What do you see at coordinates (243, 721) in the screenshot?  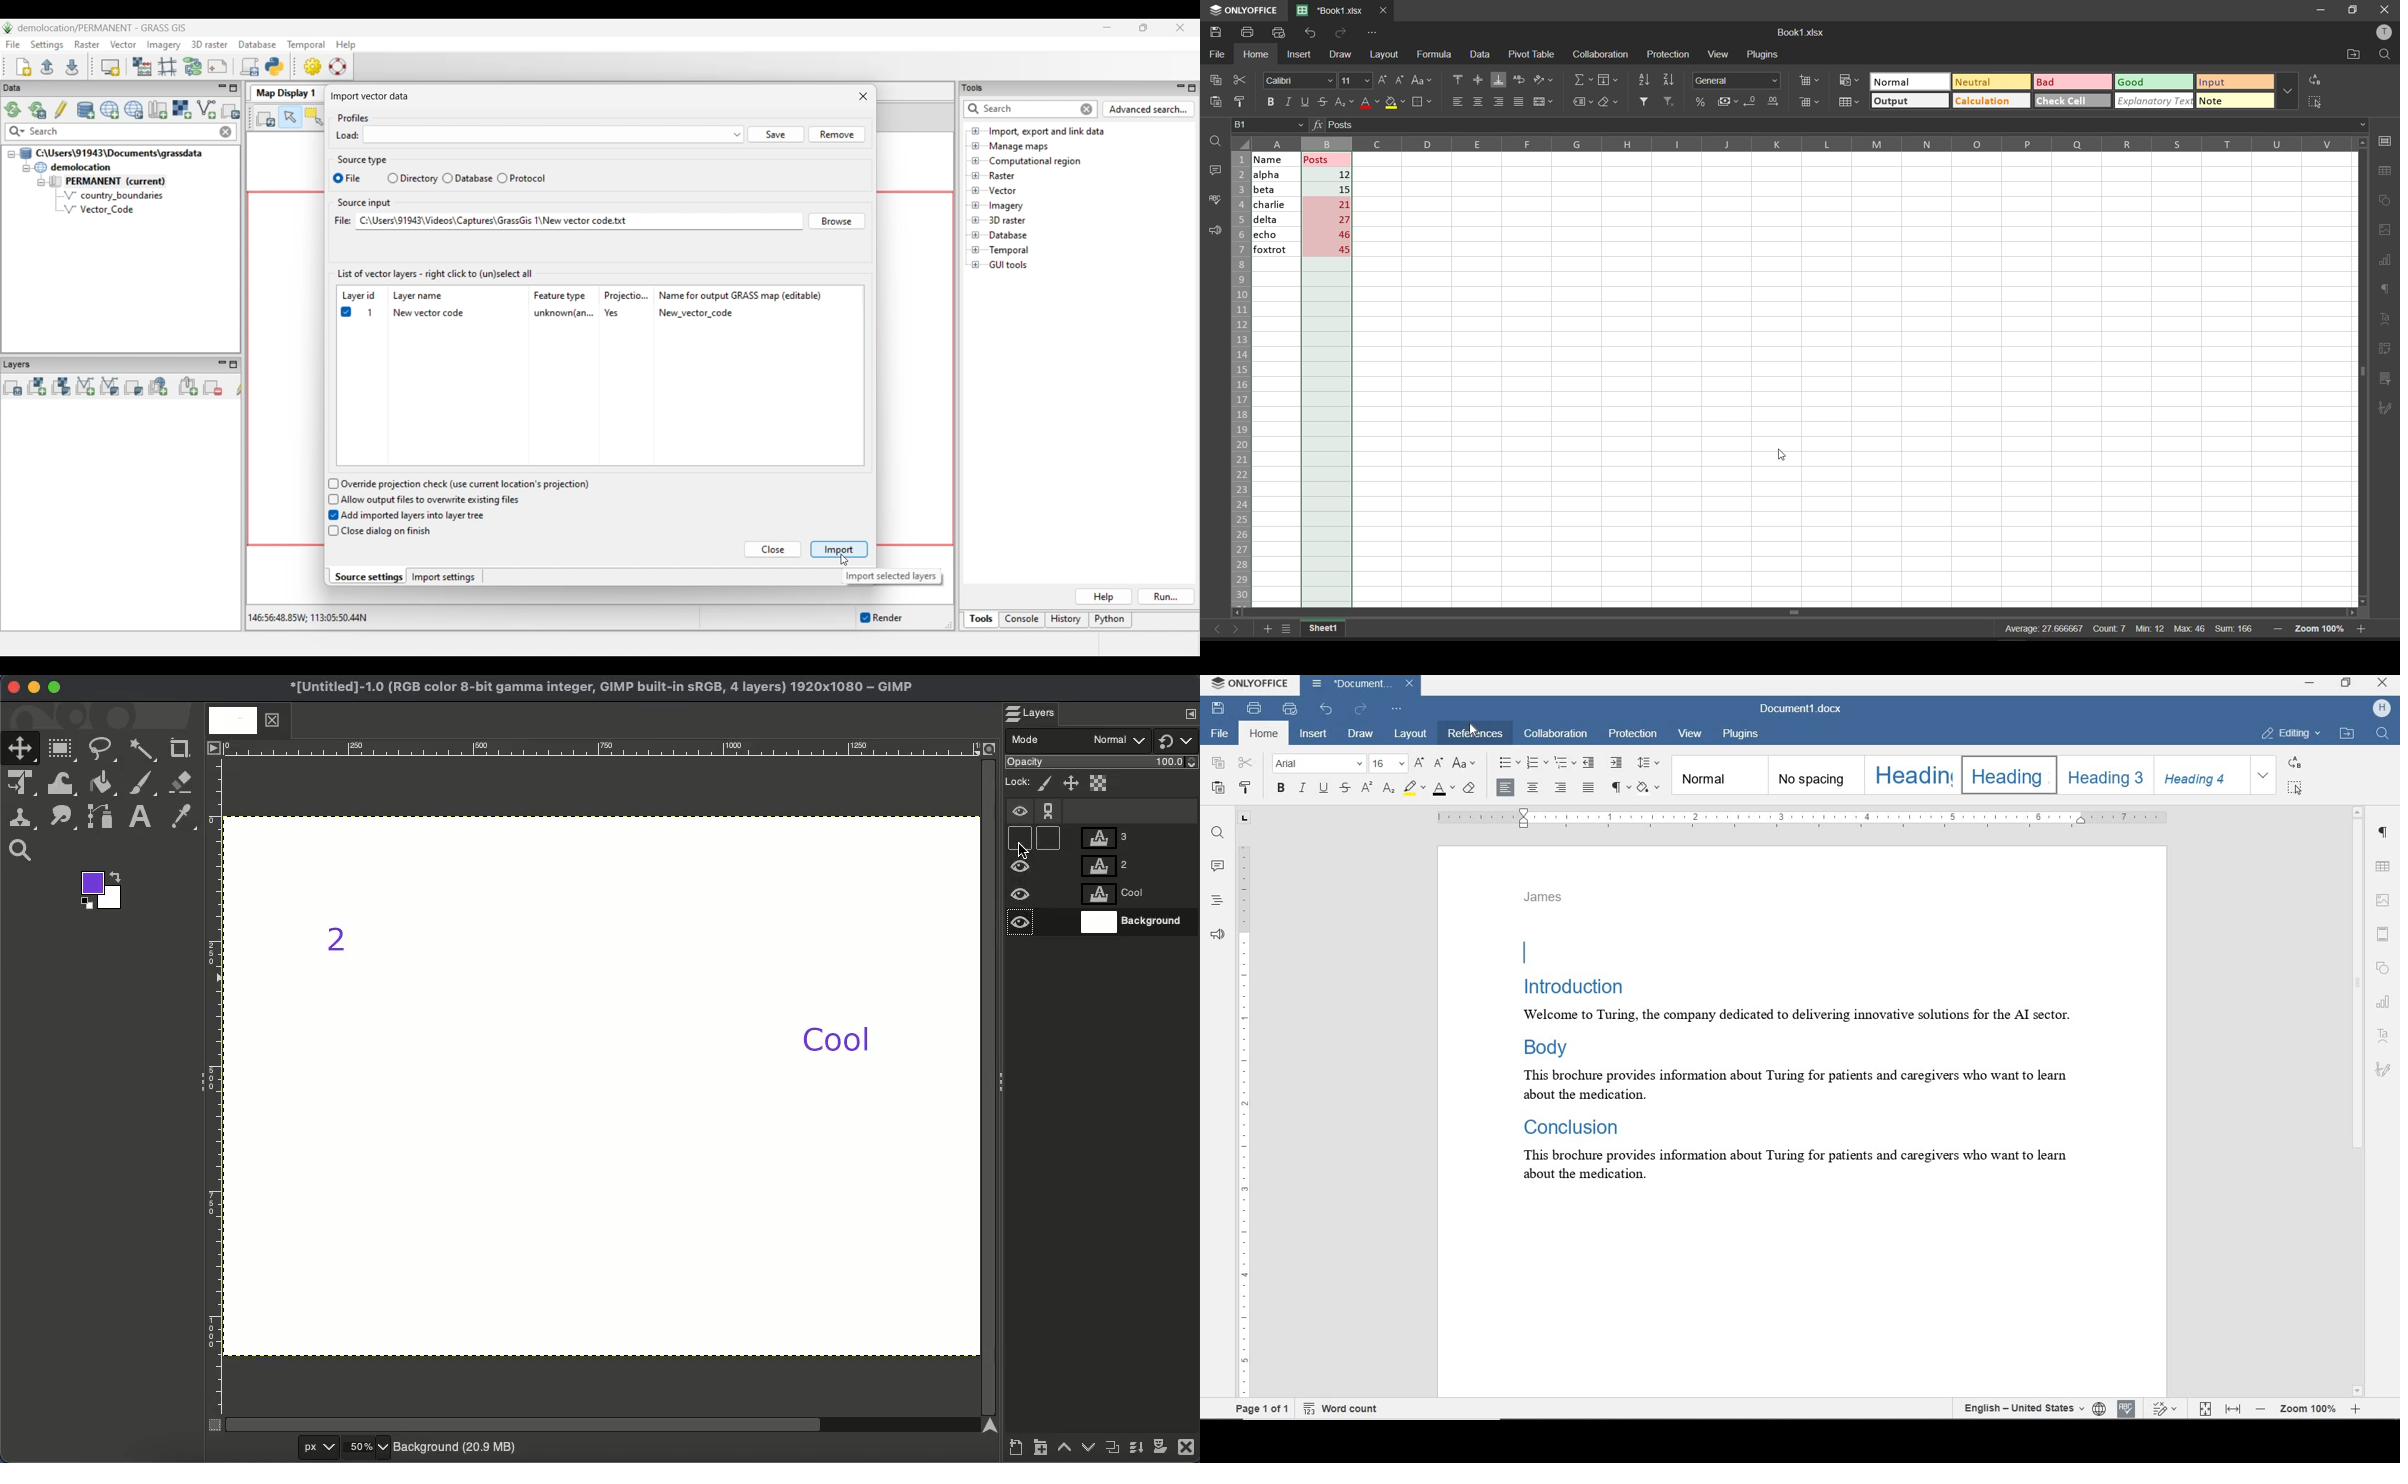 I see `Tab` at bounding box center [243, 721].